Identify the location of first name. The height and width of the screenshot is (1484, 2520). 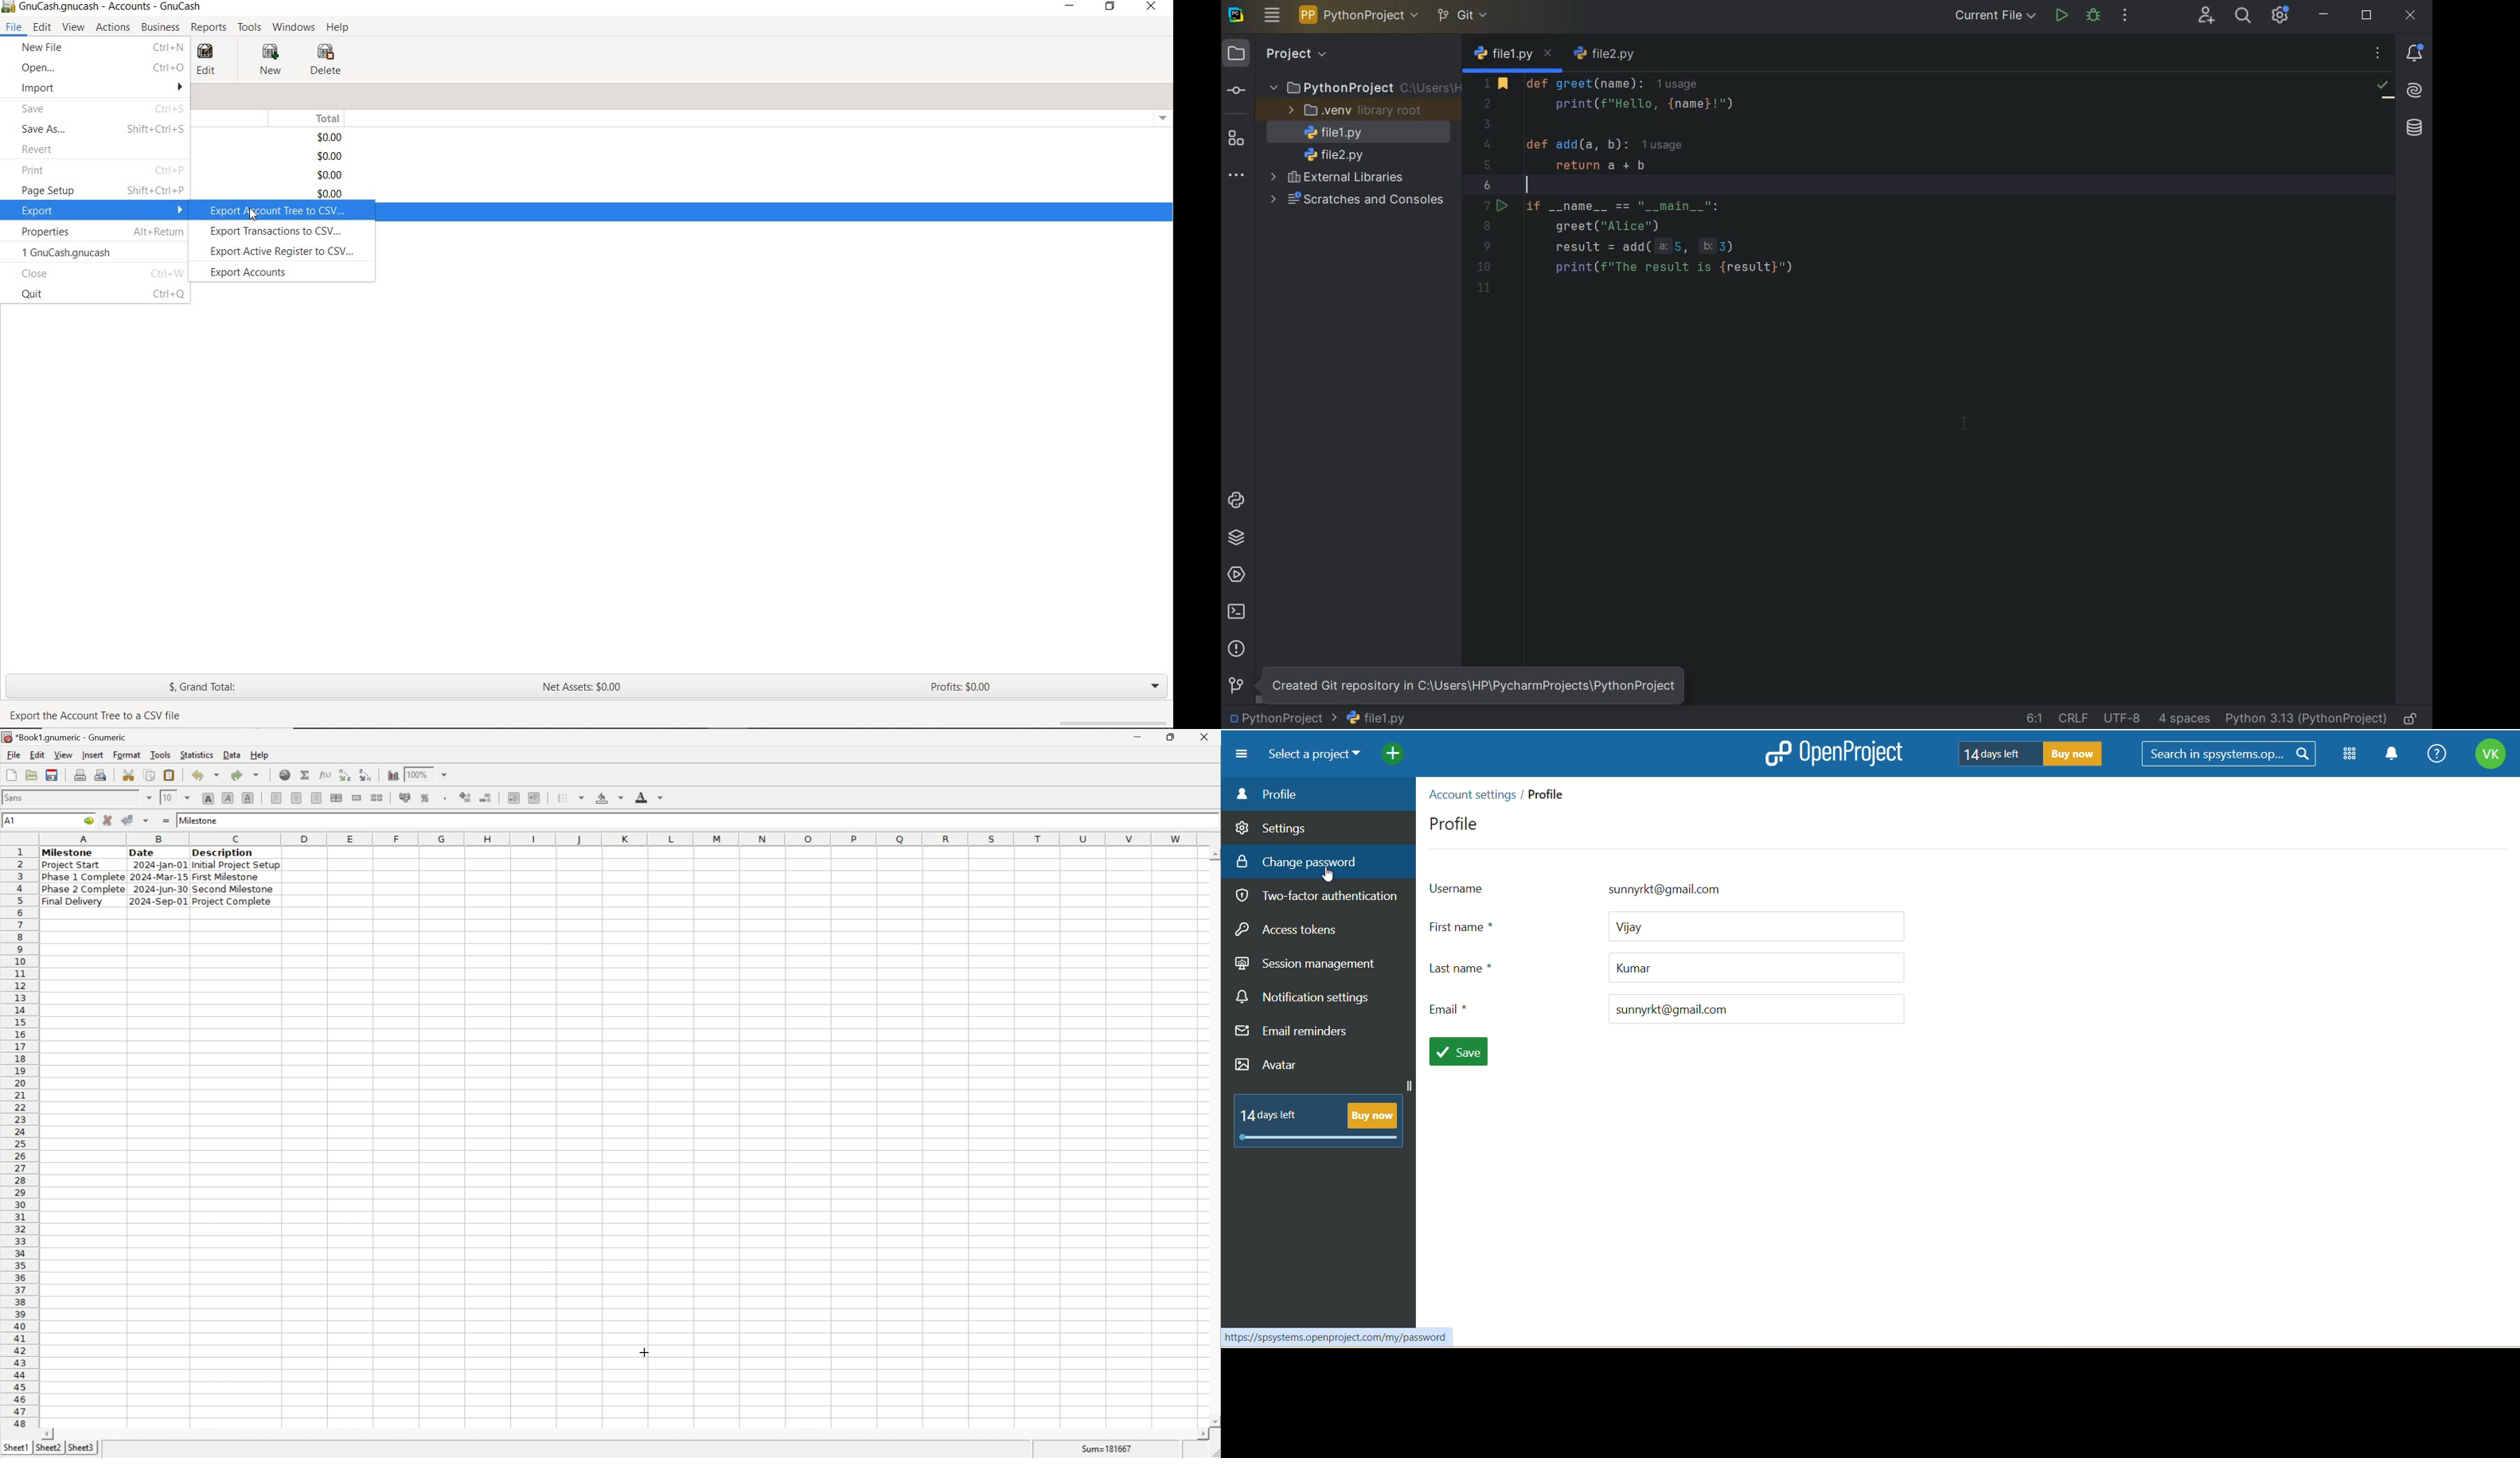
(1672, 929).